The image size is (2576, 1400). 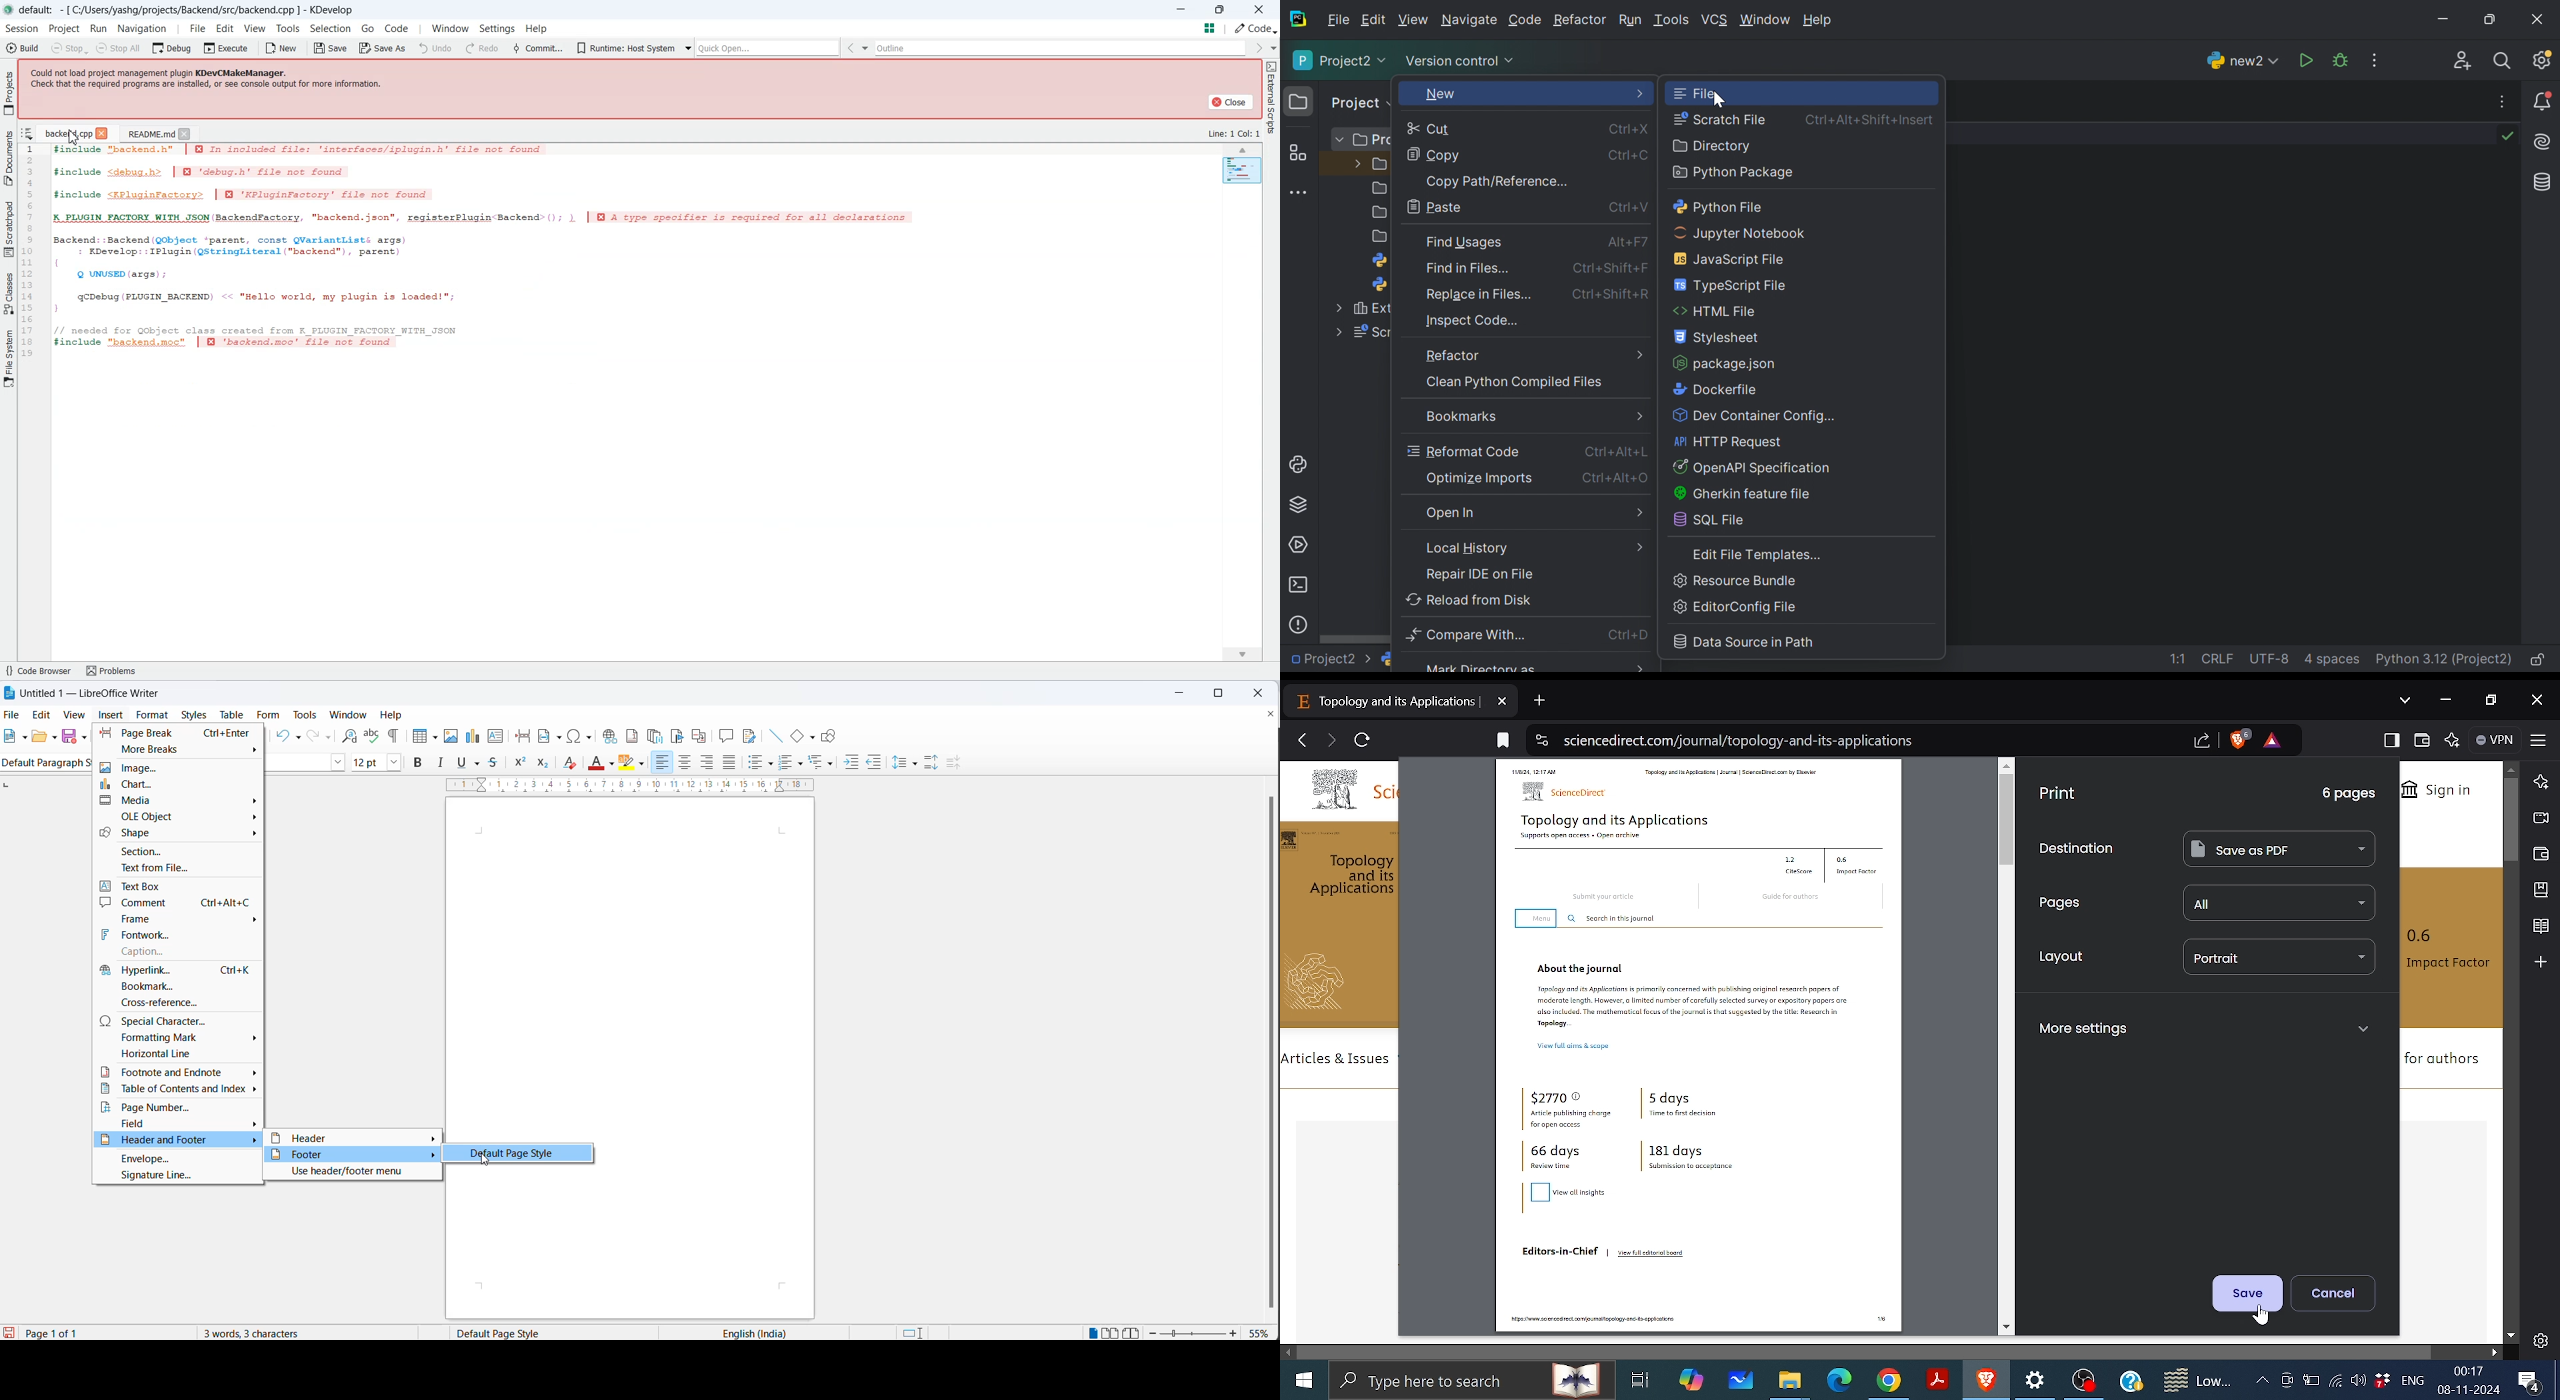 I want to click on show track changes functions, so click(x=748, y=735).